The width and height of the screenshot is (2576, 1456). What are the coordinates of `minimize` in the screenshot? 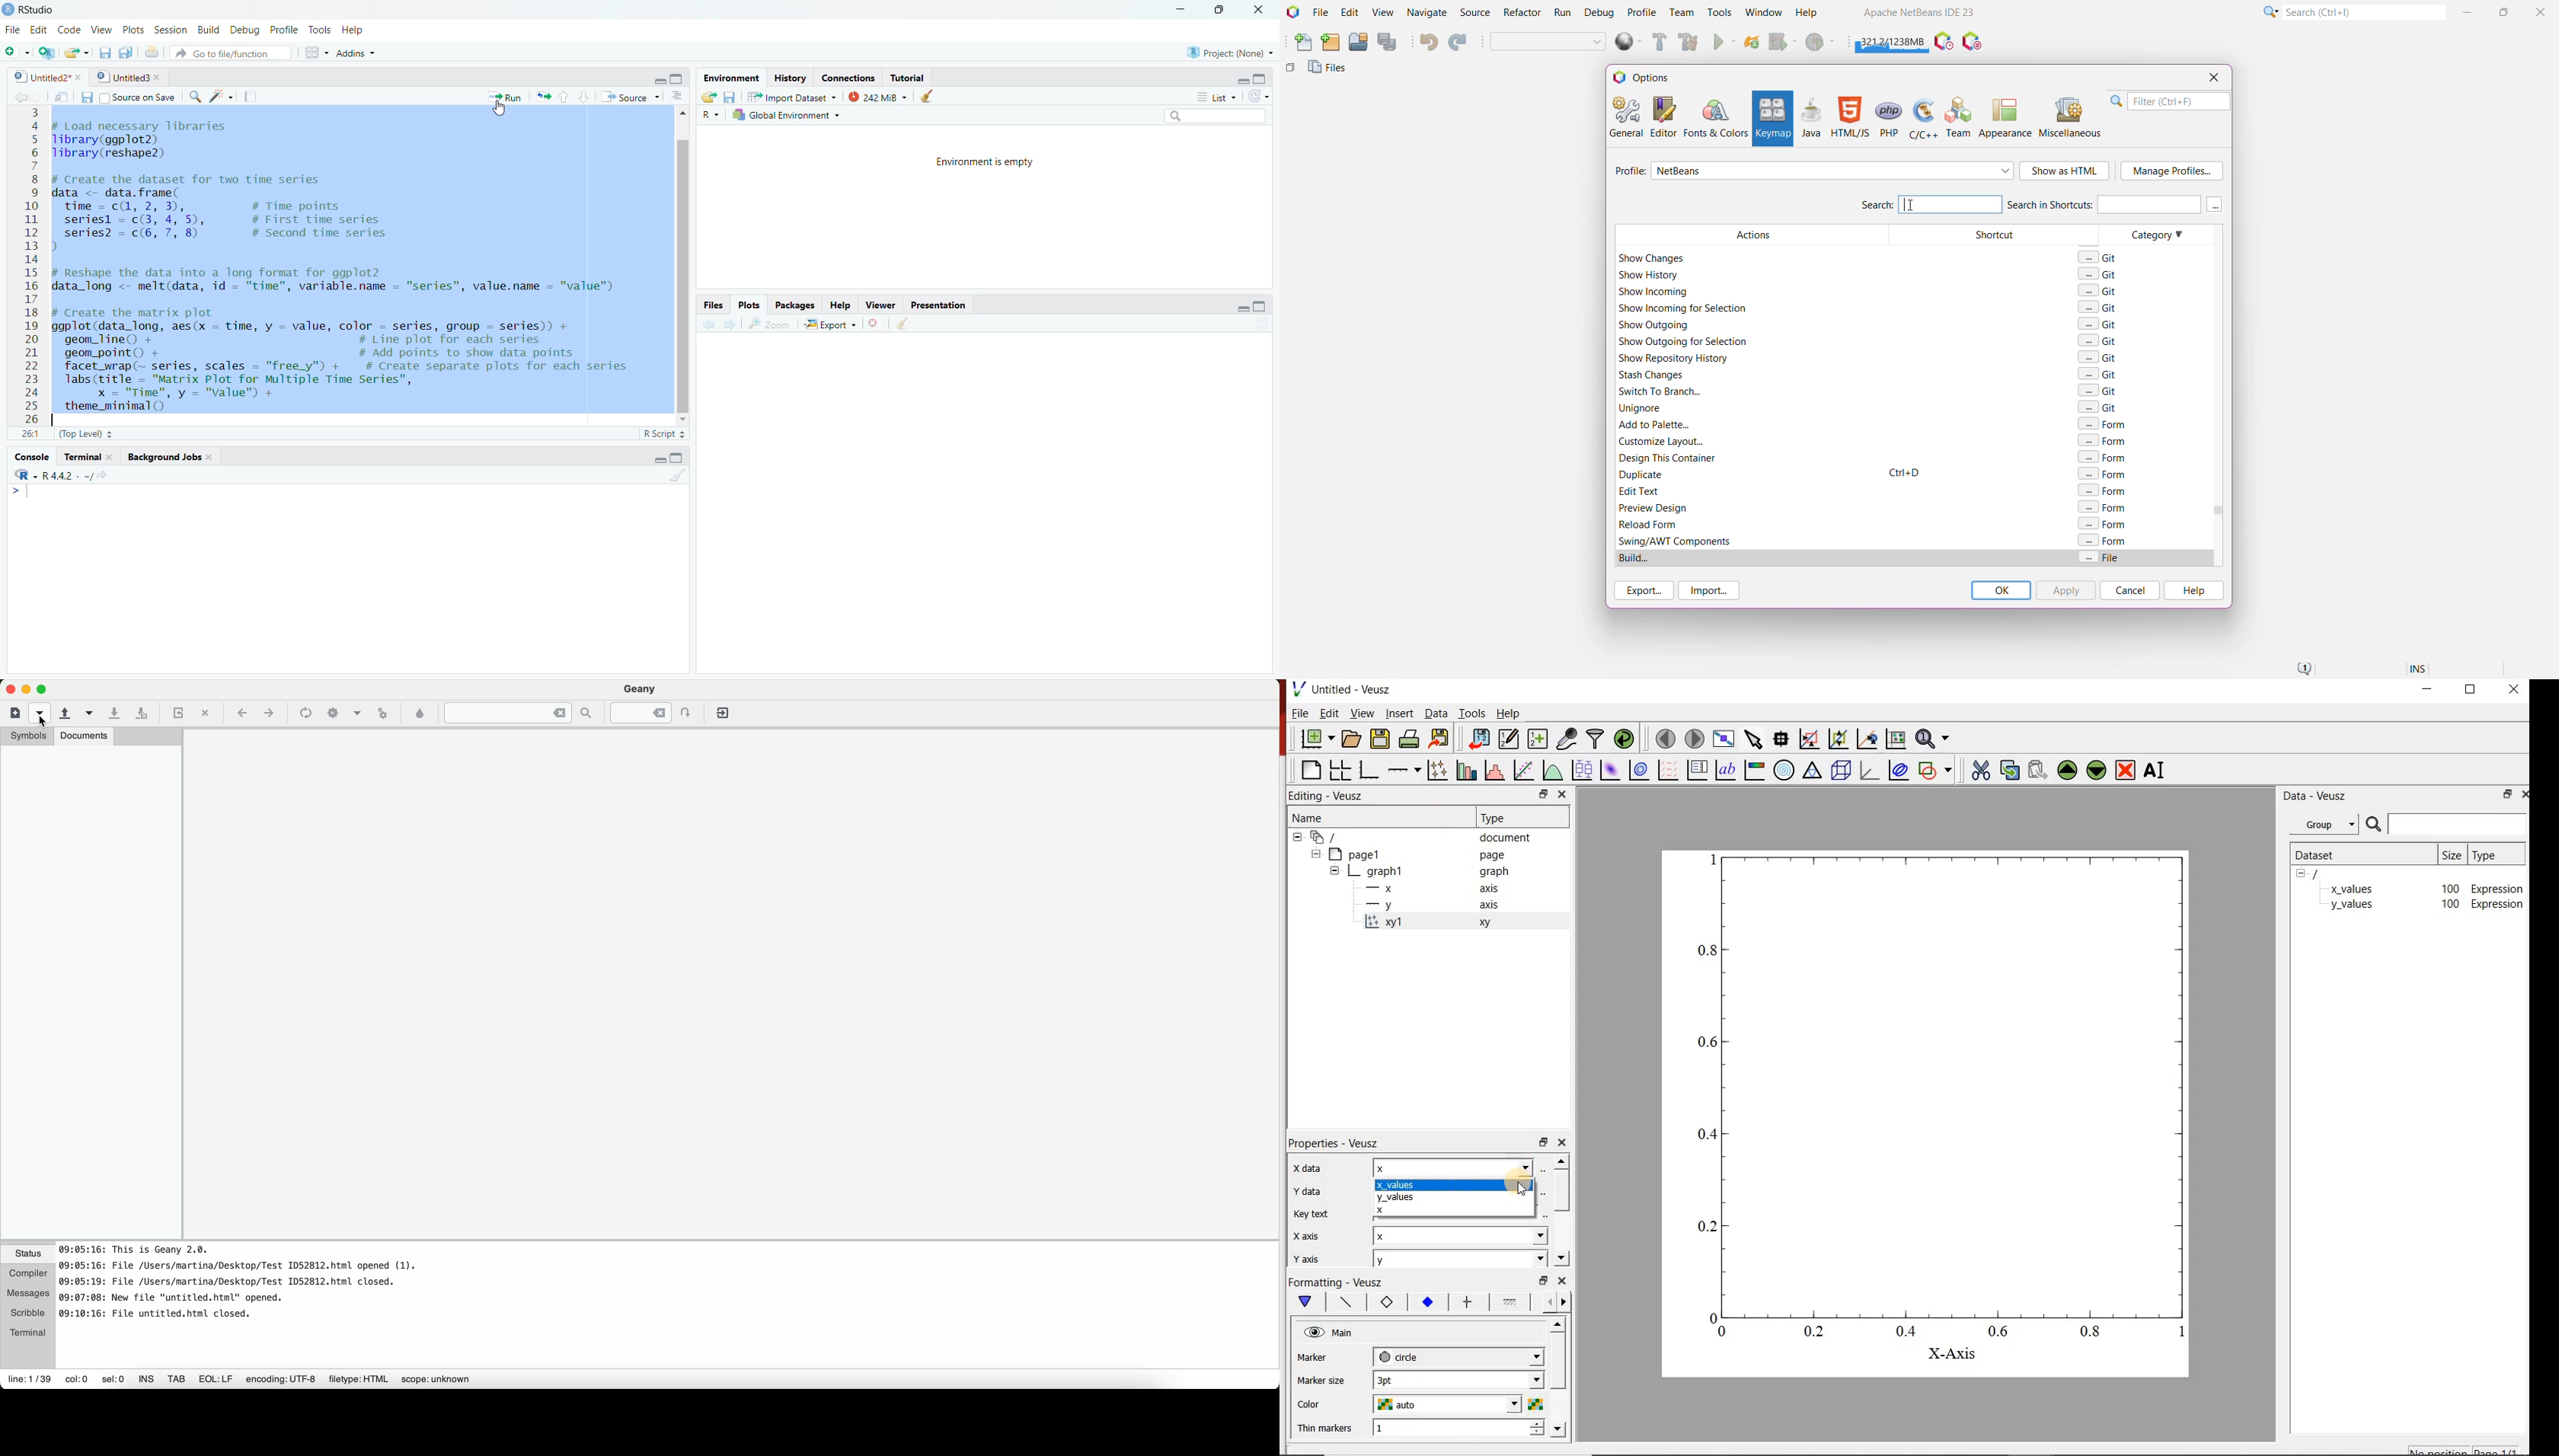 It's located at (658, 79).